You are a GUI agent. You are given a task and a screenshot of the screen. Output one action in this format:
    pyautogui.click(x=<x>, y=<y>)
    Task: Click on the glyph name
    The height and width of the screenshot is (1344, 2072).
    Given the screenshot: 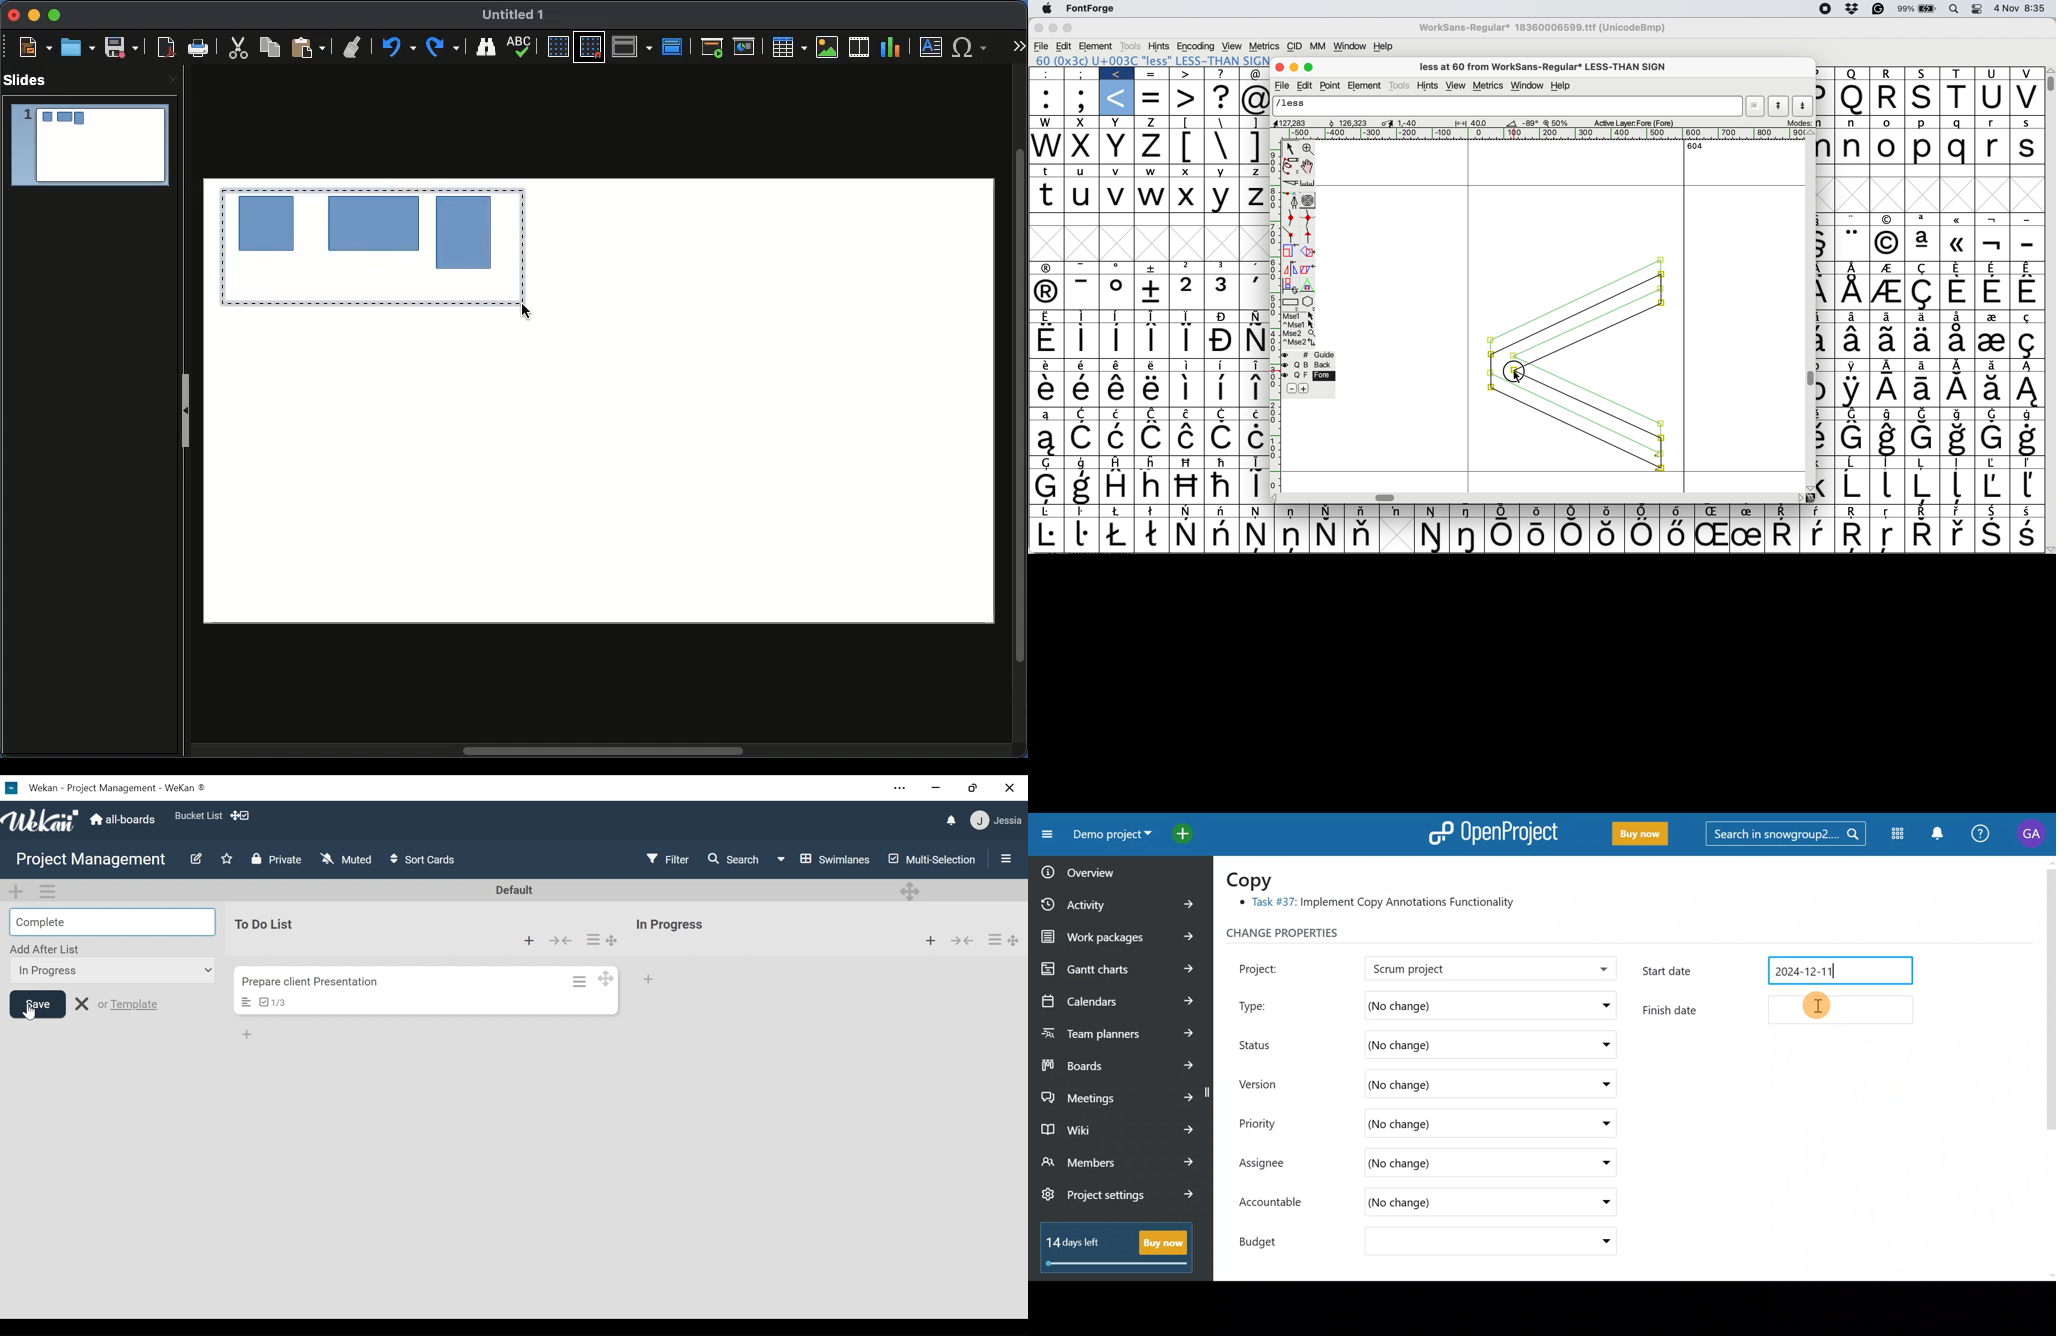 What is the action you would take?
    pyautogui.click(x=1508, y=105)
    